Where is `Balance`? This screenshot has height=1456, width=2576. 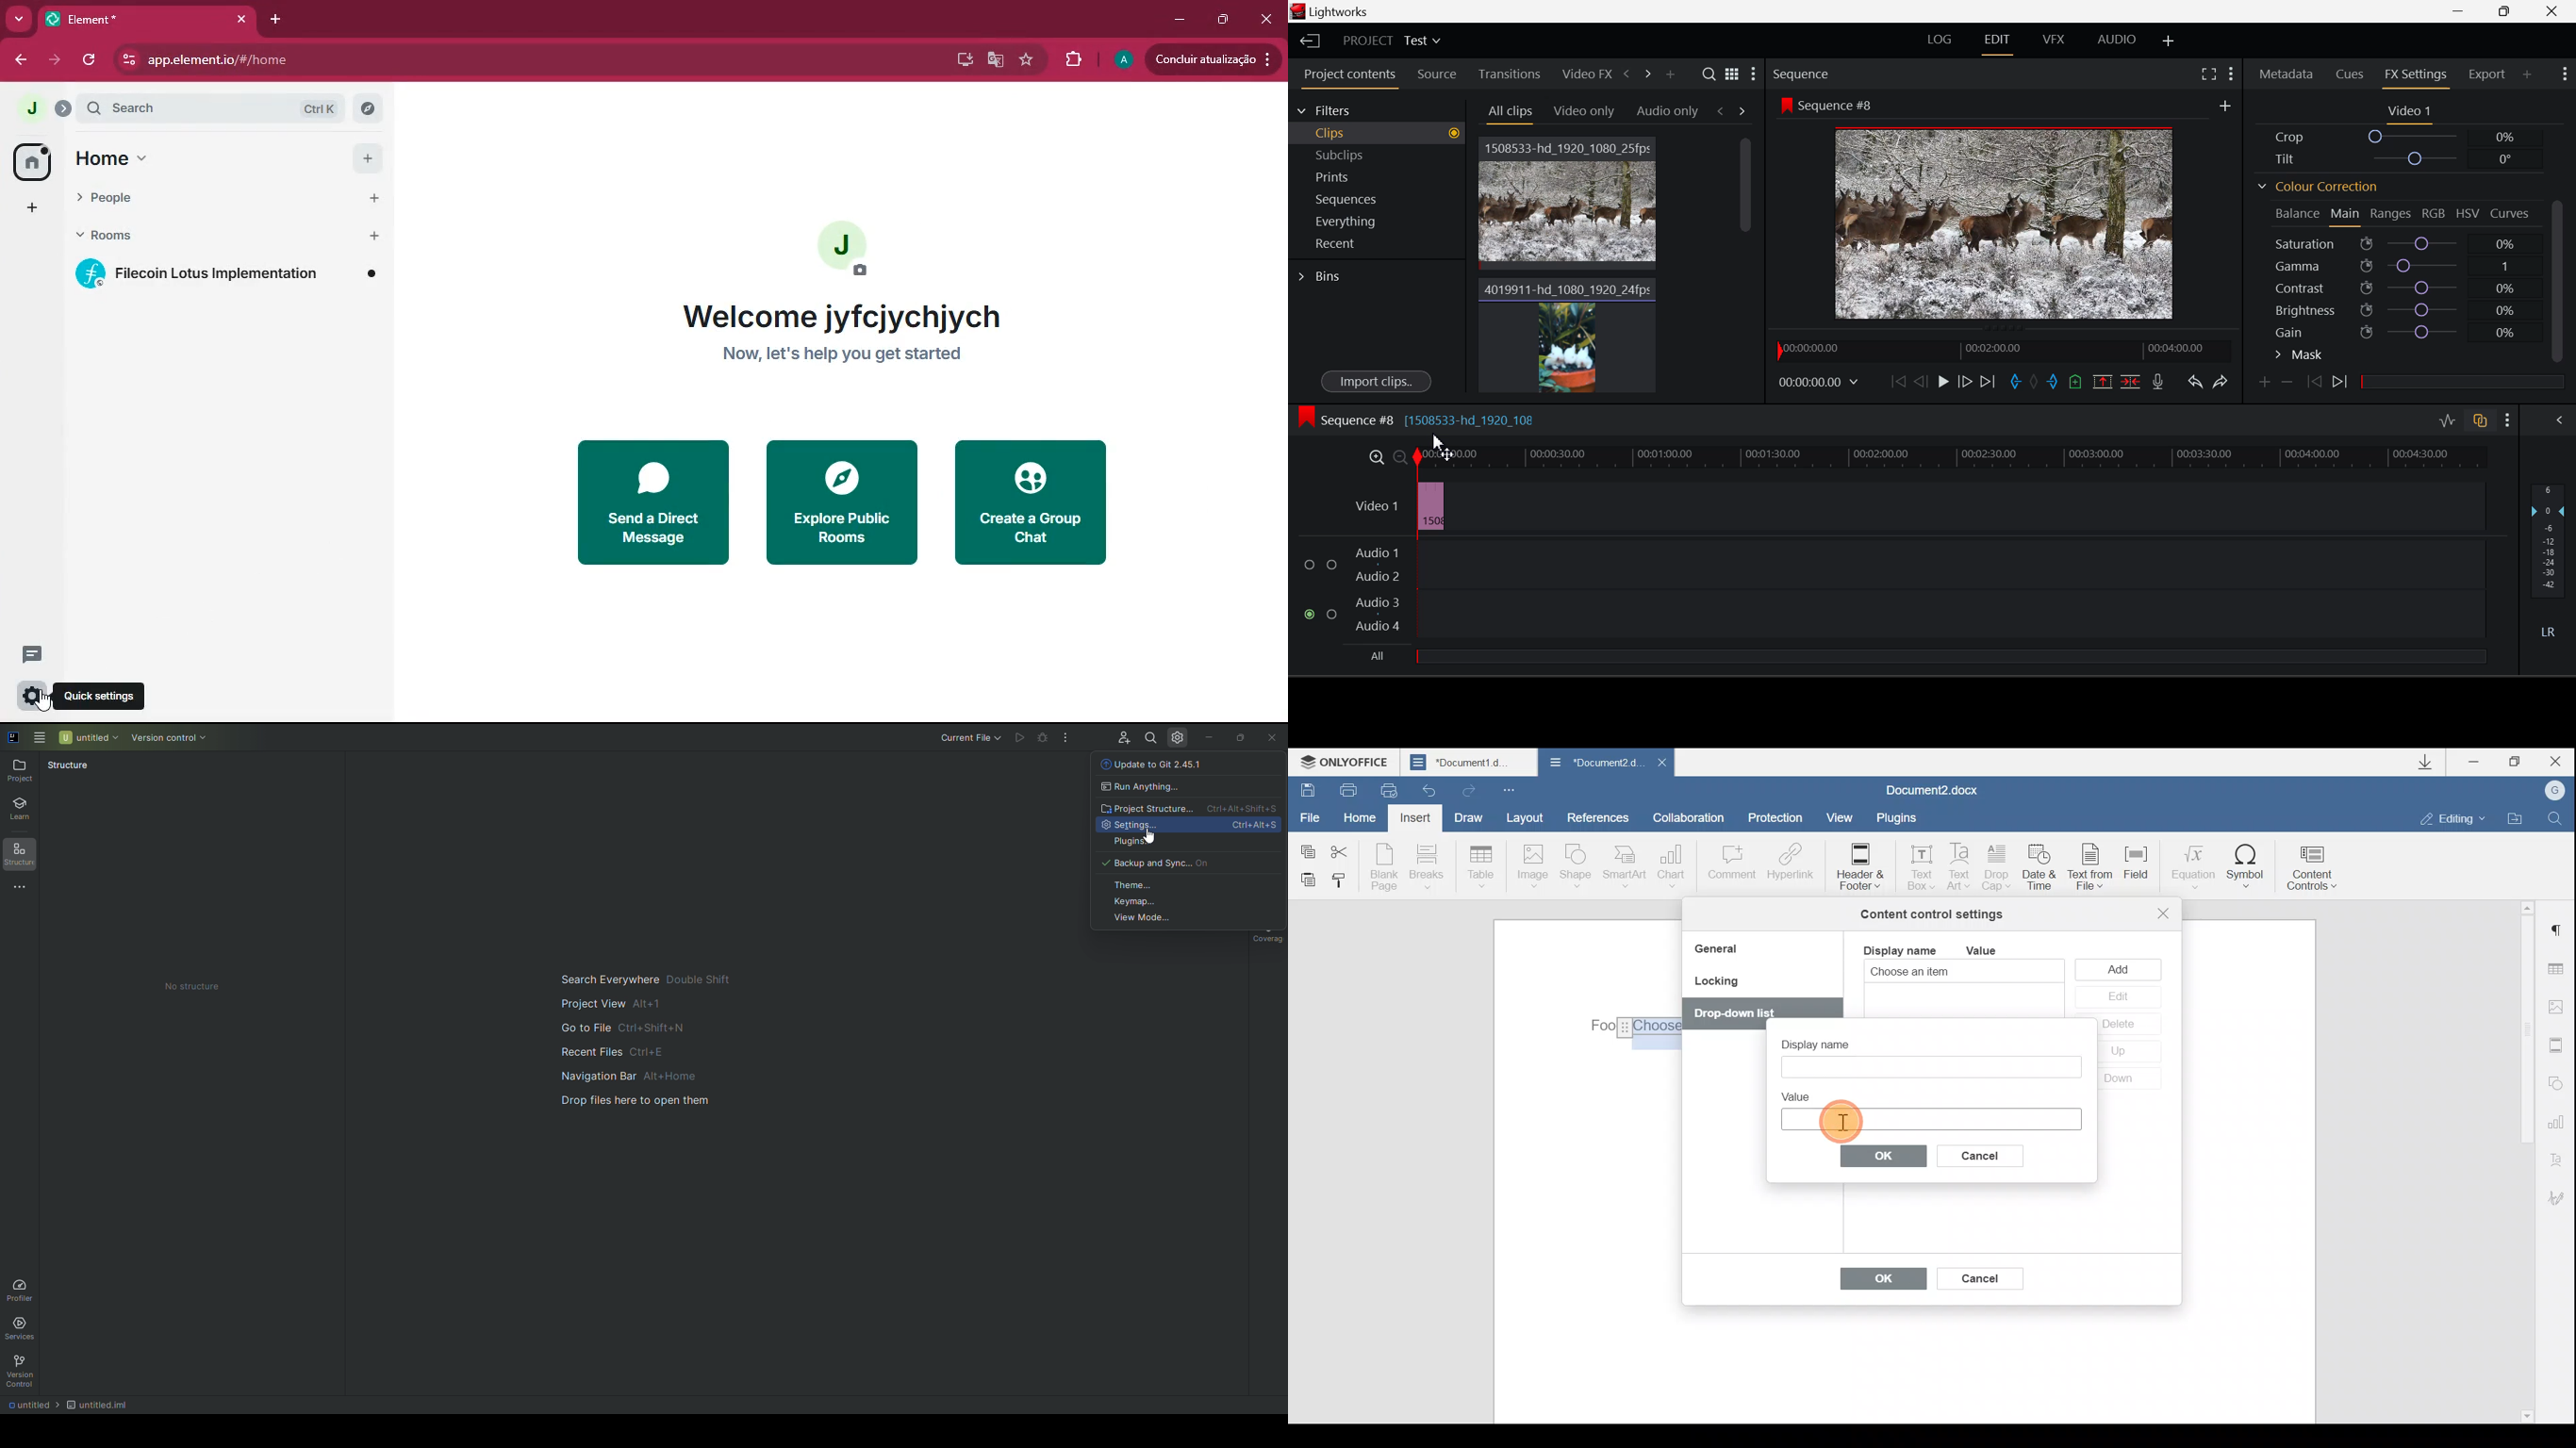 Balance is located at coordinates (2294, 215).